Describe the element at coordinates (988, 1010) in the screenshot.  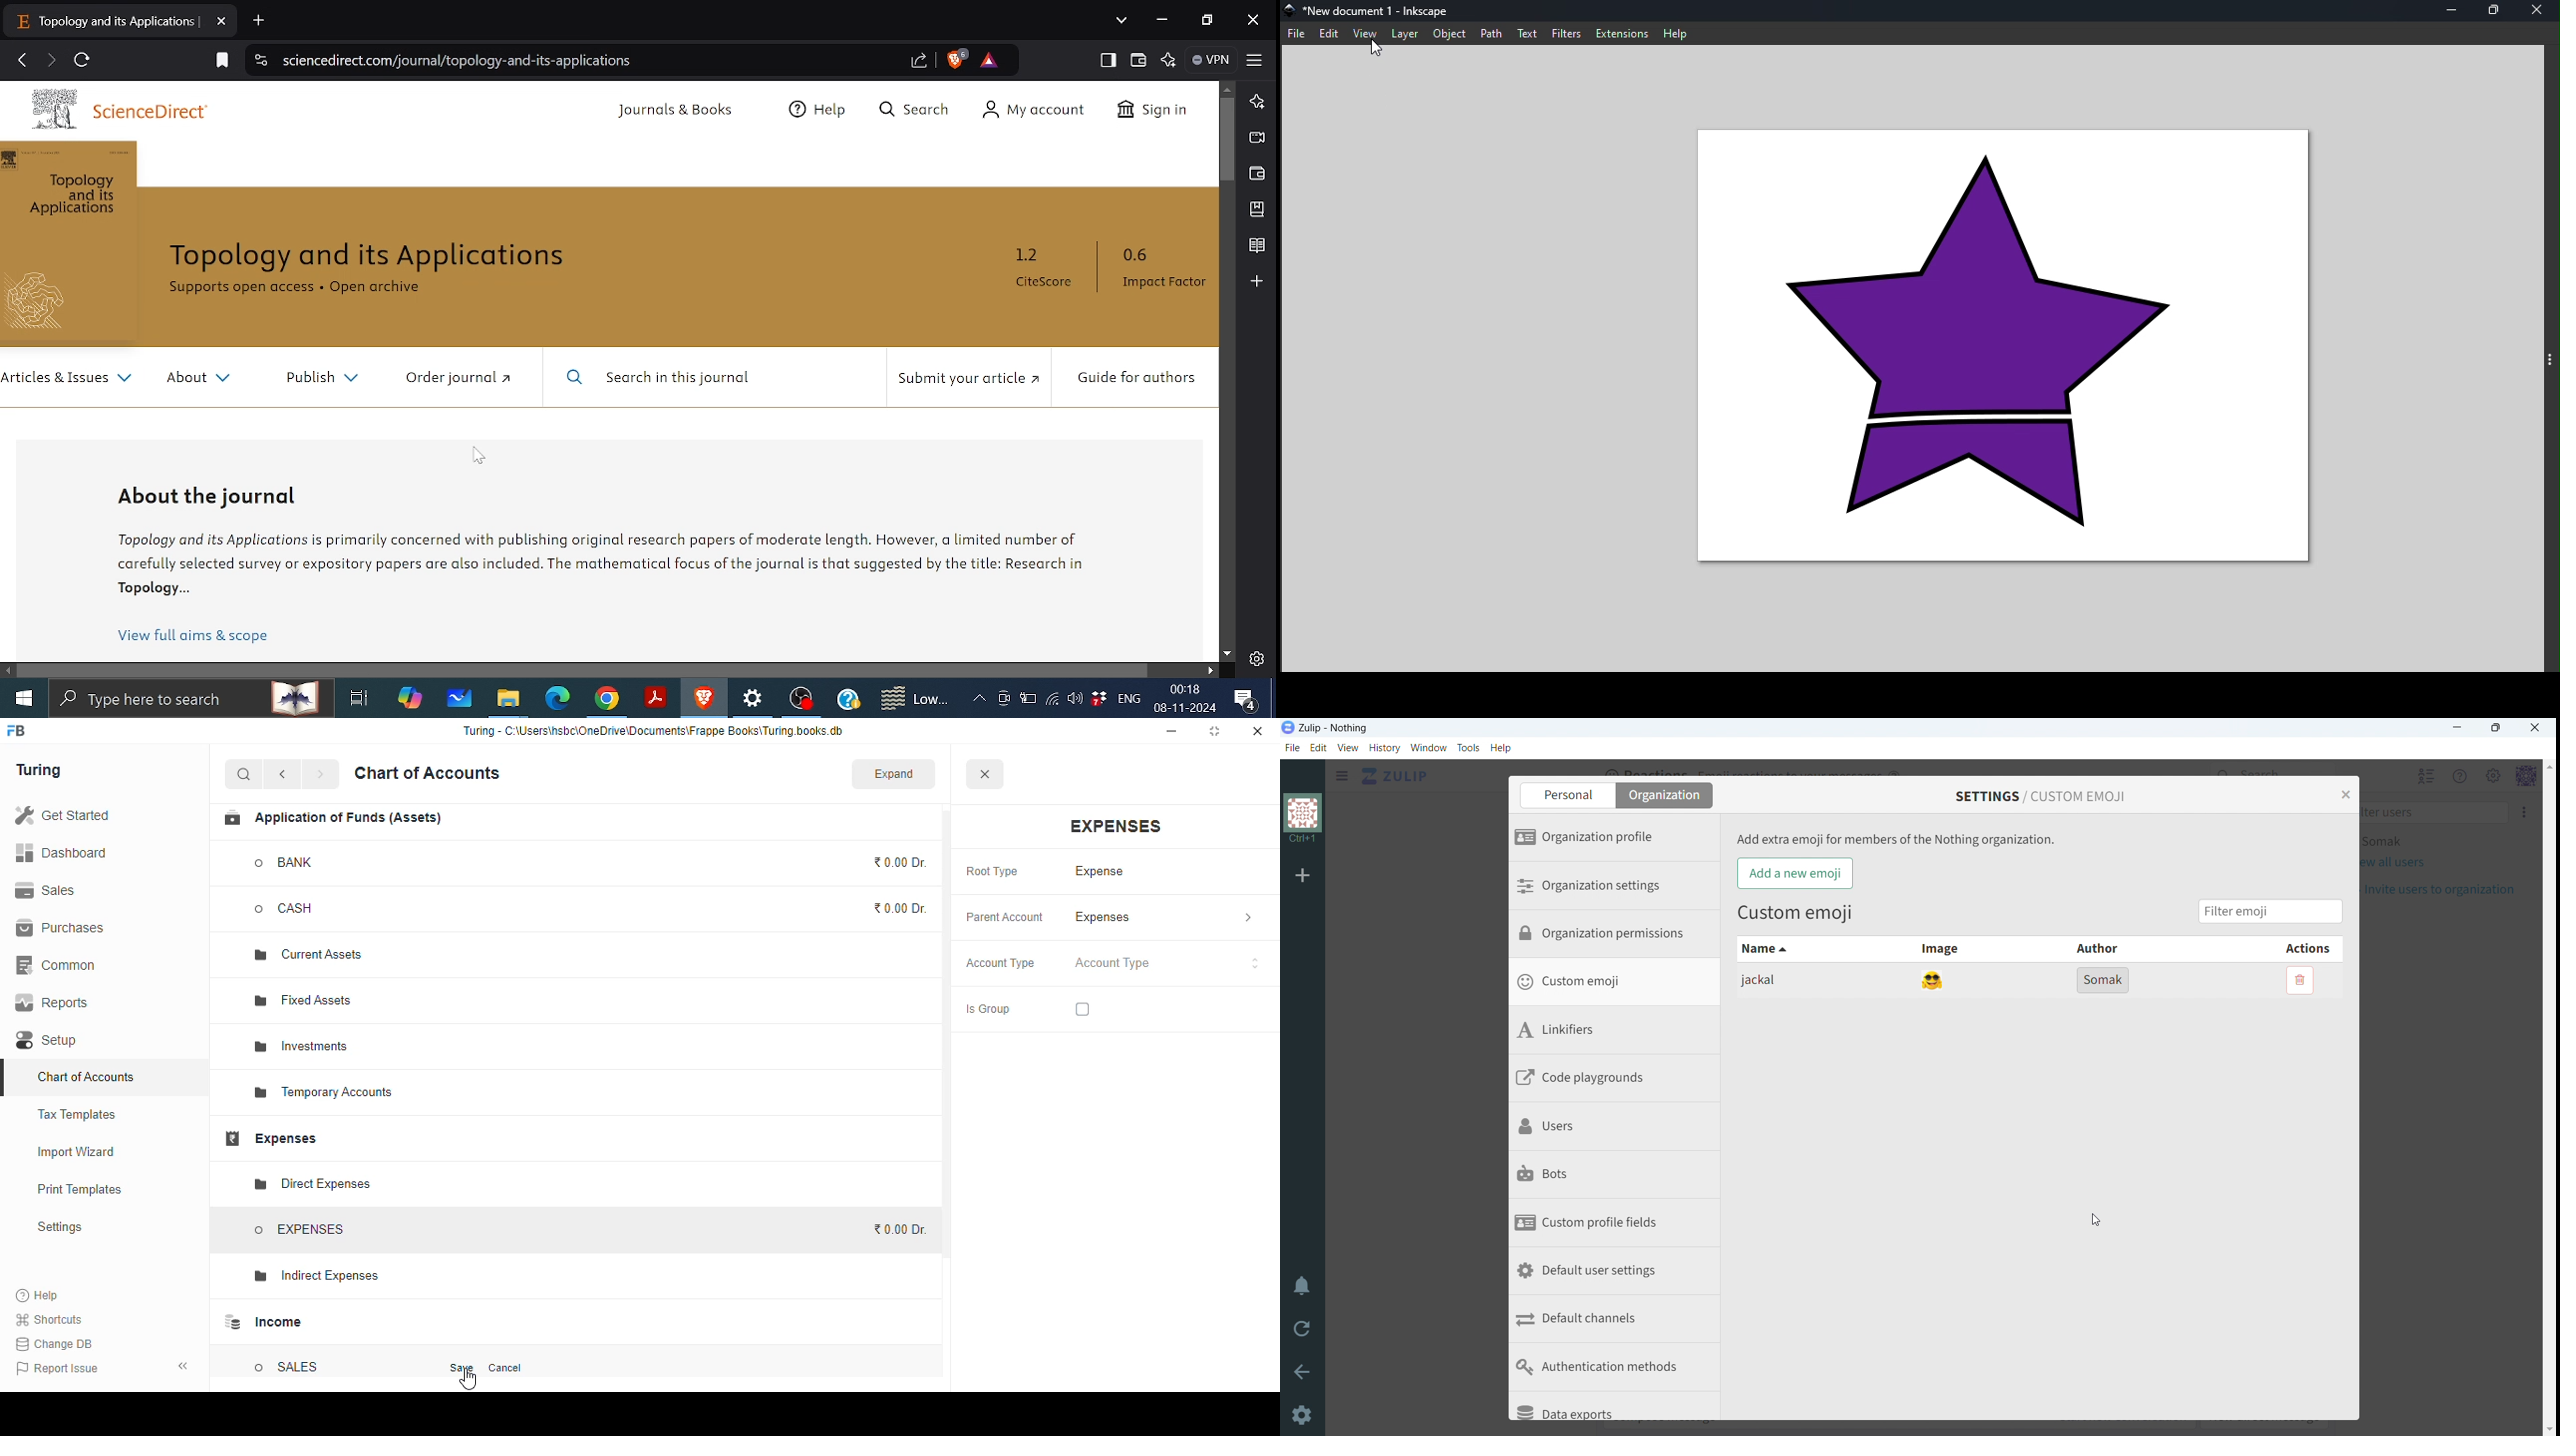
I see `is group` at that location.